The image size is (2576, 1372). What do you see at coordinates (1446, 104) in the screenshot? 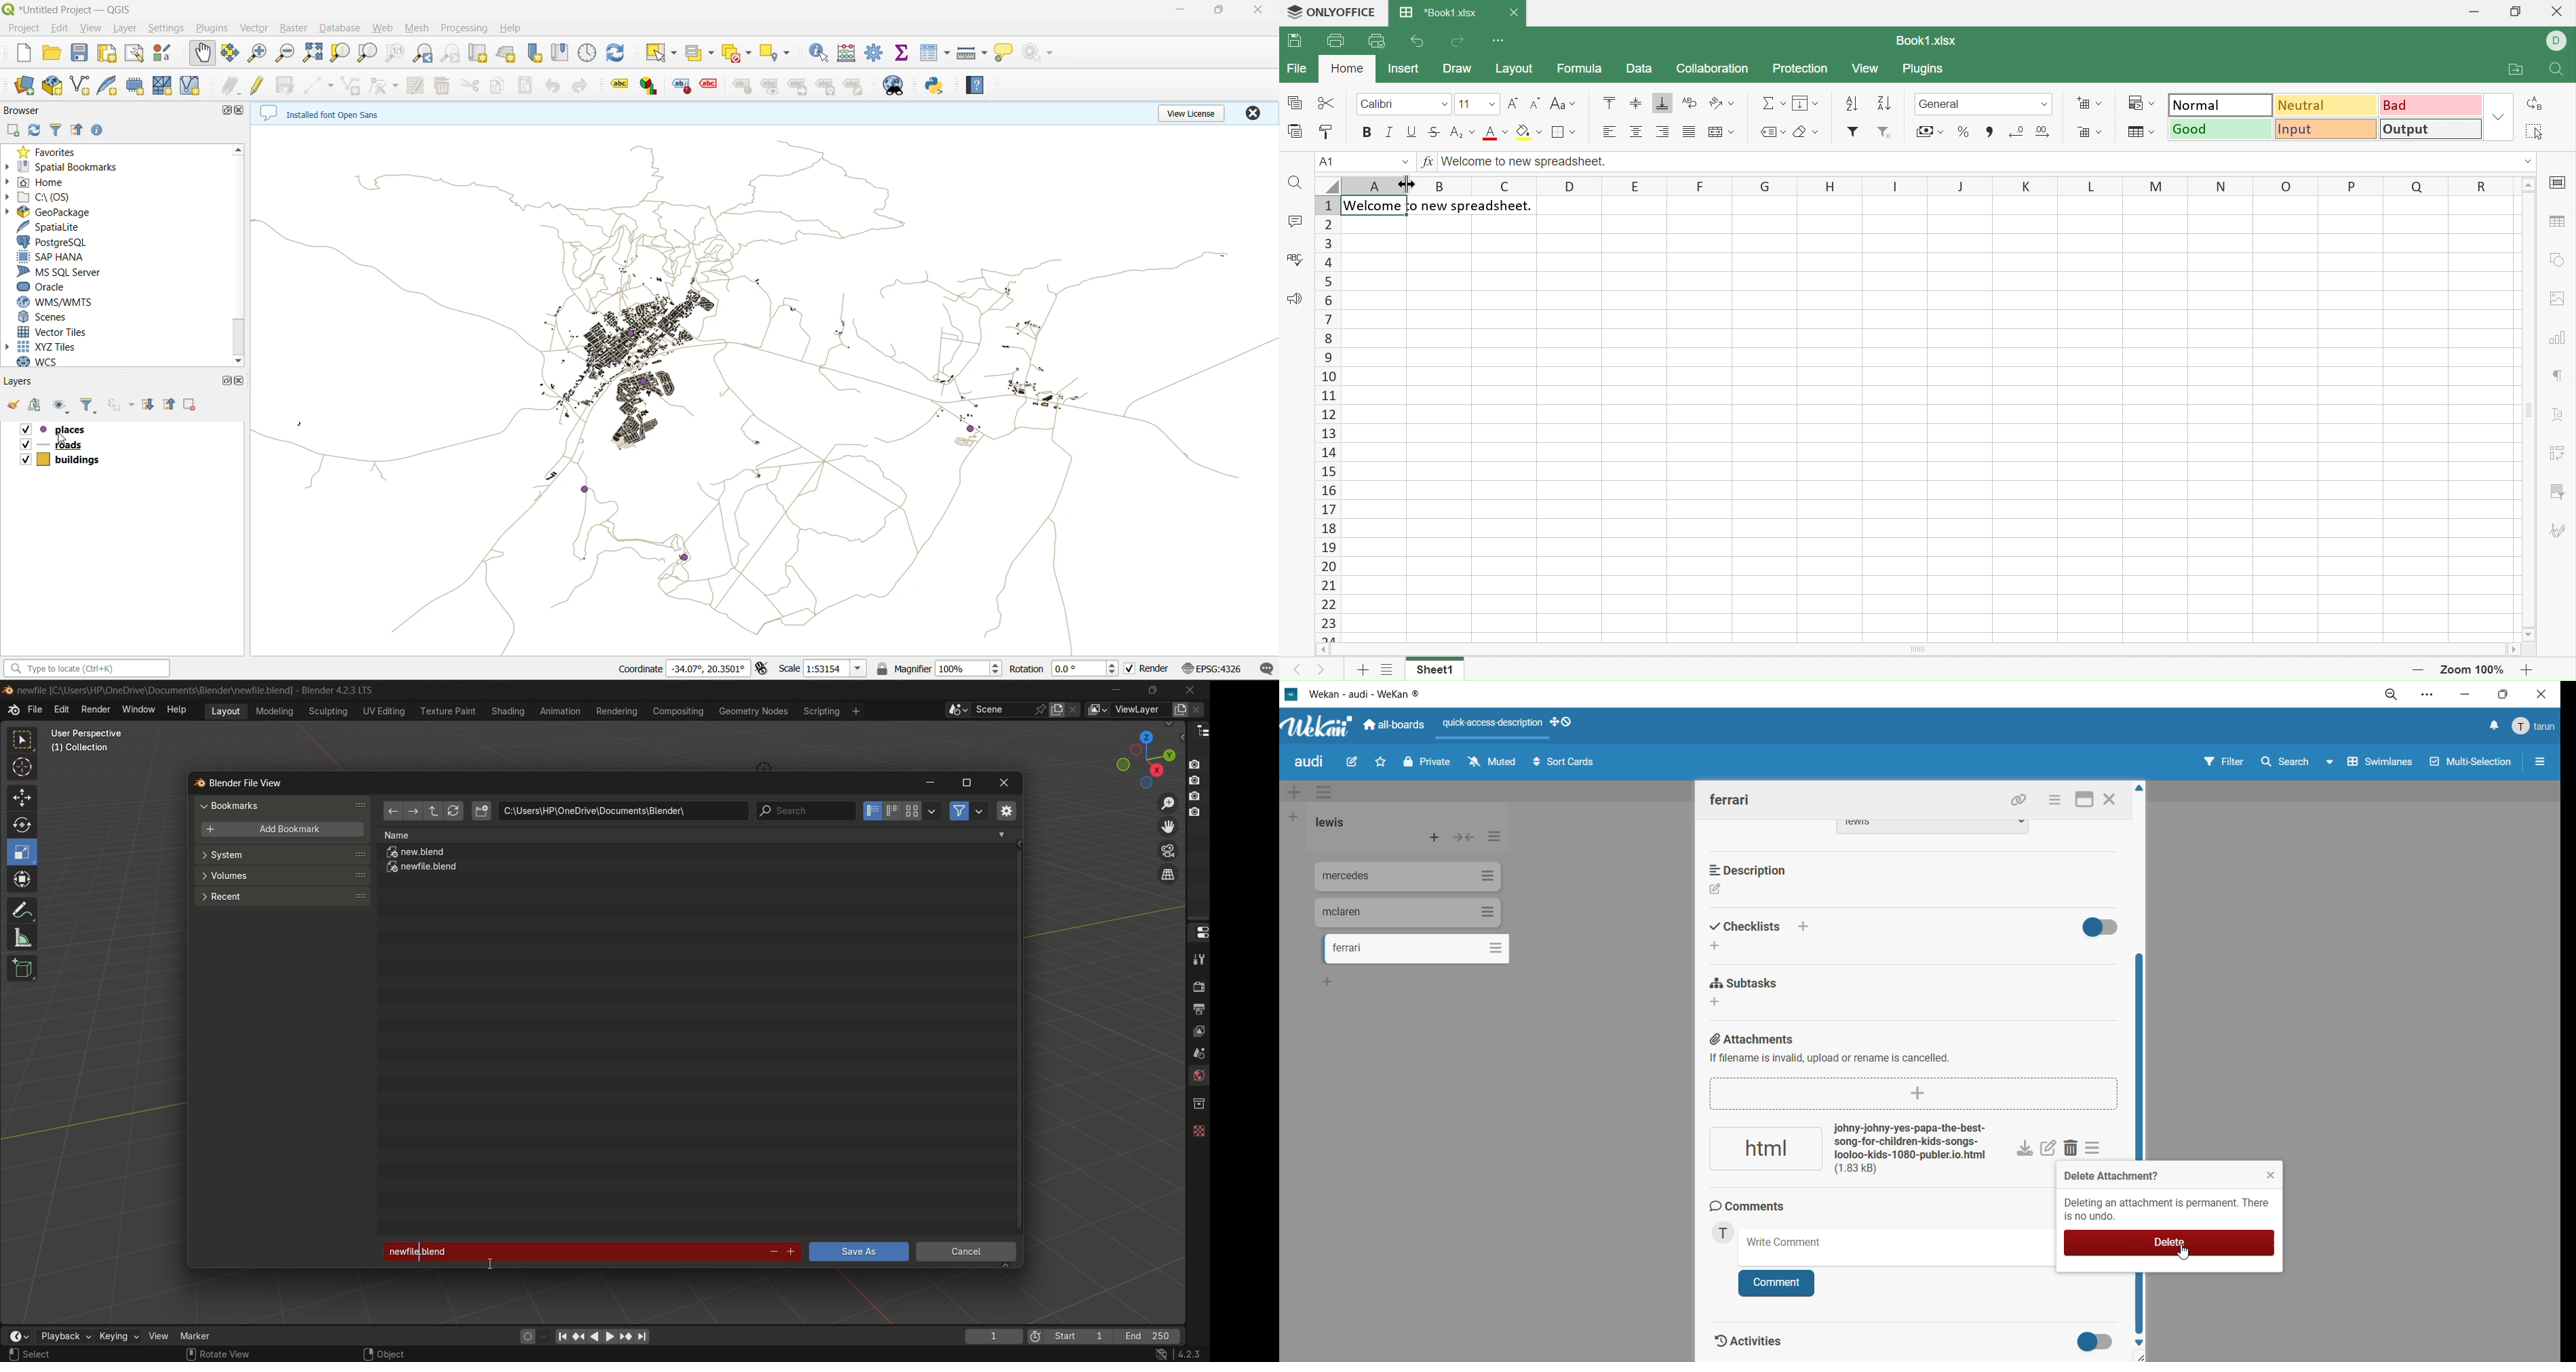
I see `Drop Down` at bounding box center [1446, 104].